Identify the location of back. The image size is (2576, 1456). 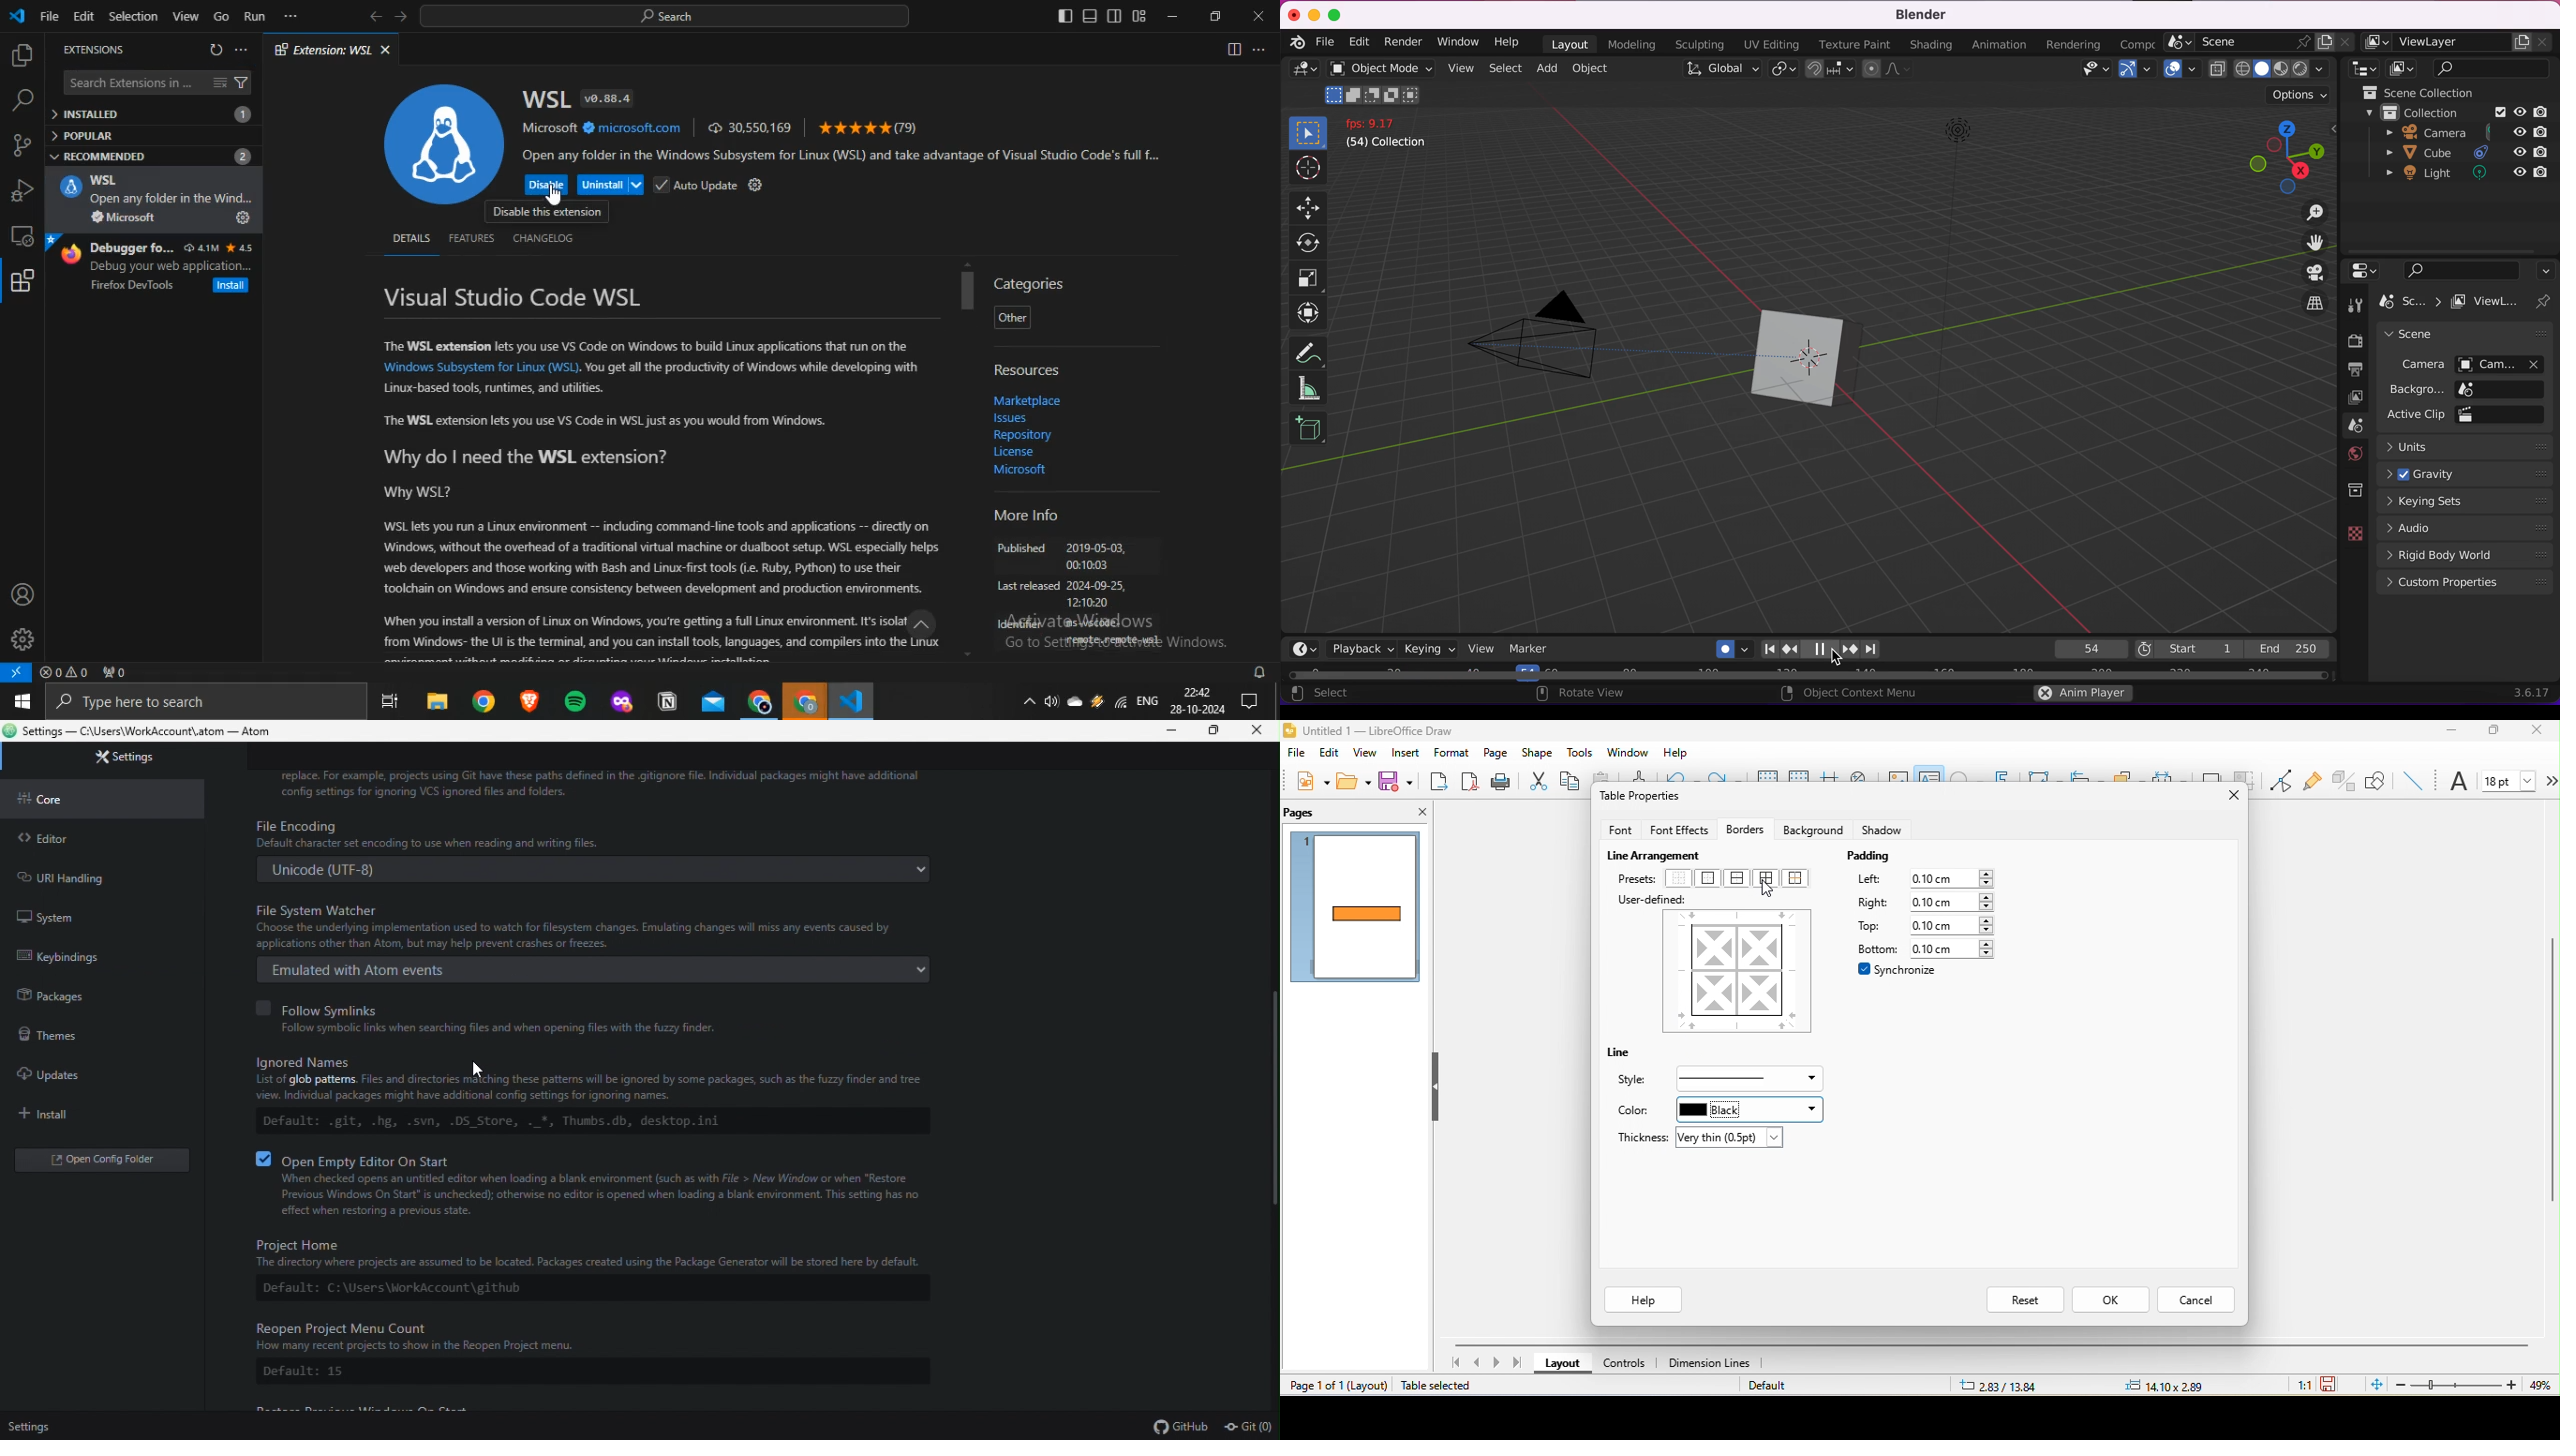
(376, 16).